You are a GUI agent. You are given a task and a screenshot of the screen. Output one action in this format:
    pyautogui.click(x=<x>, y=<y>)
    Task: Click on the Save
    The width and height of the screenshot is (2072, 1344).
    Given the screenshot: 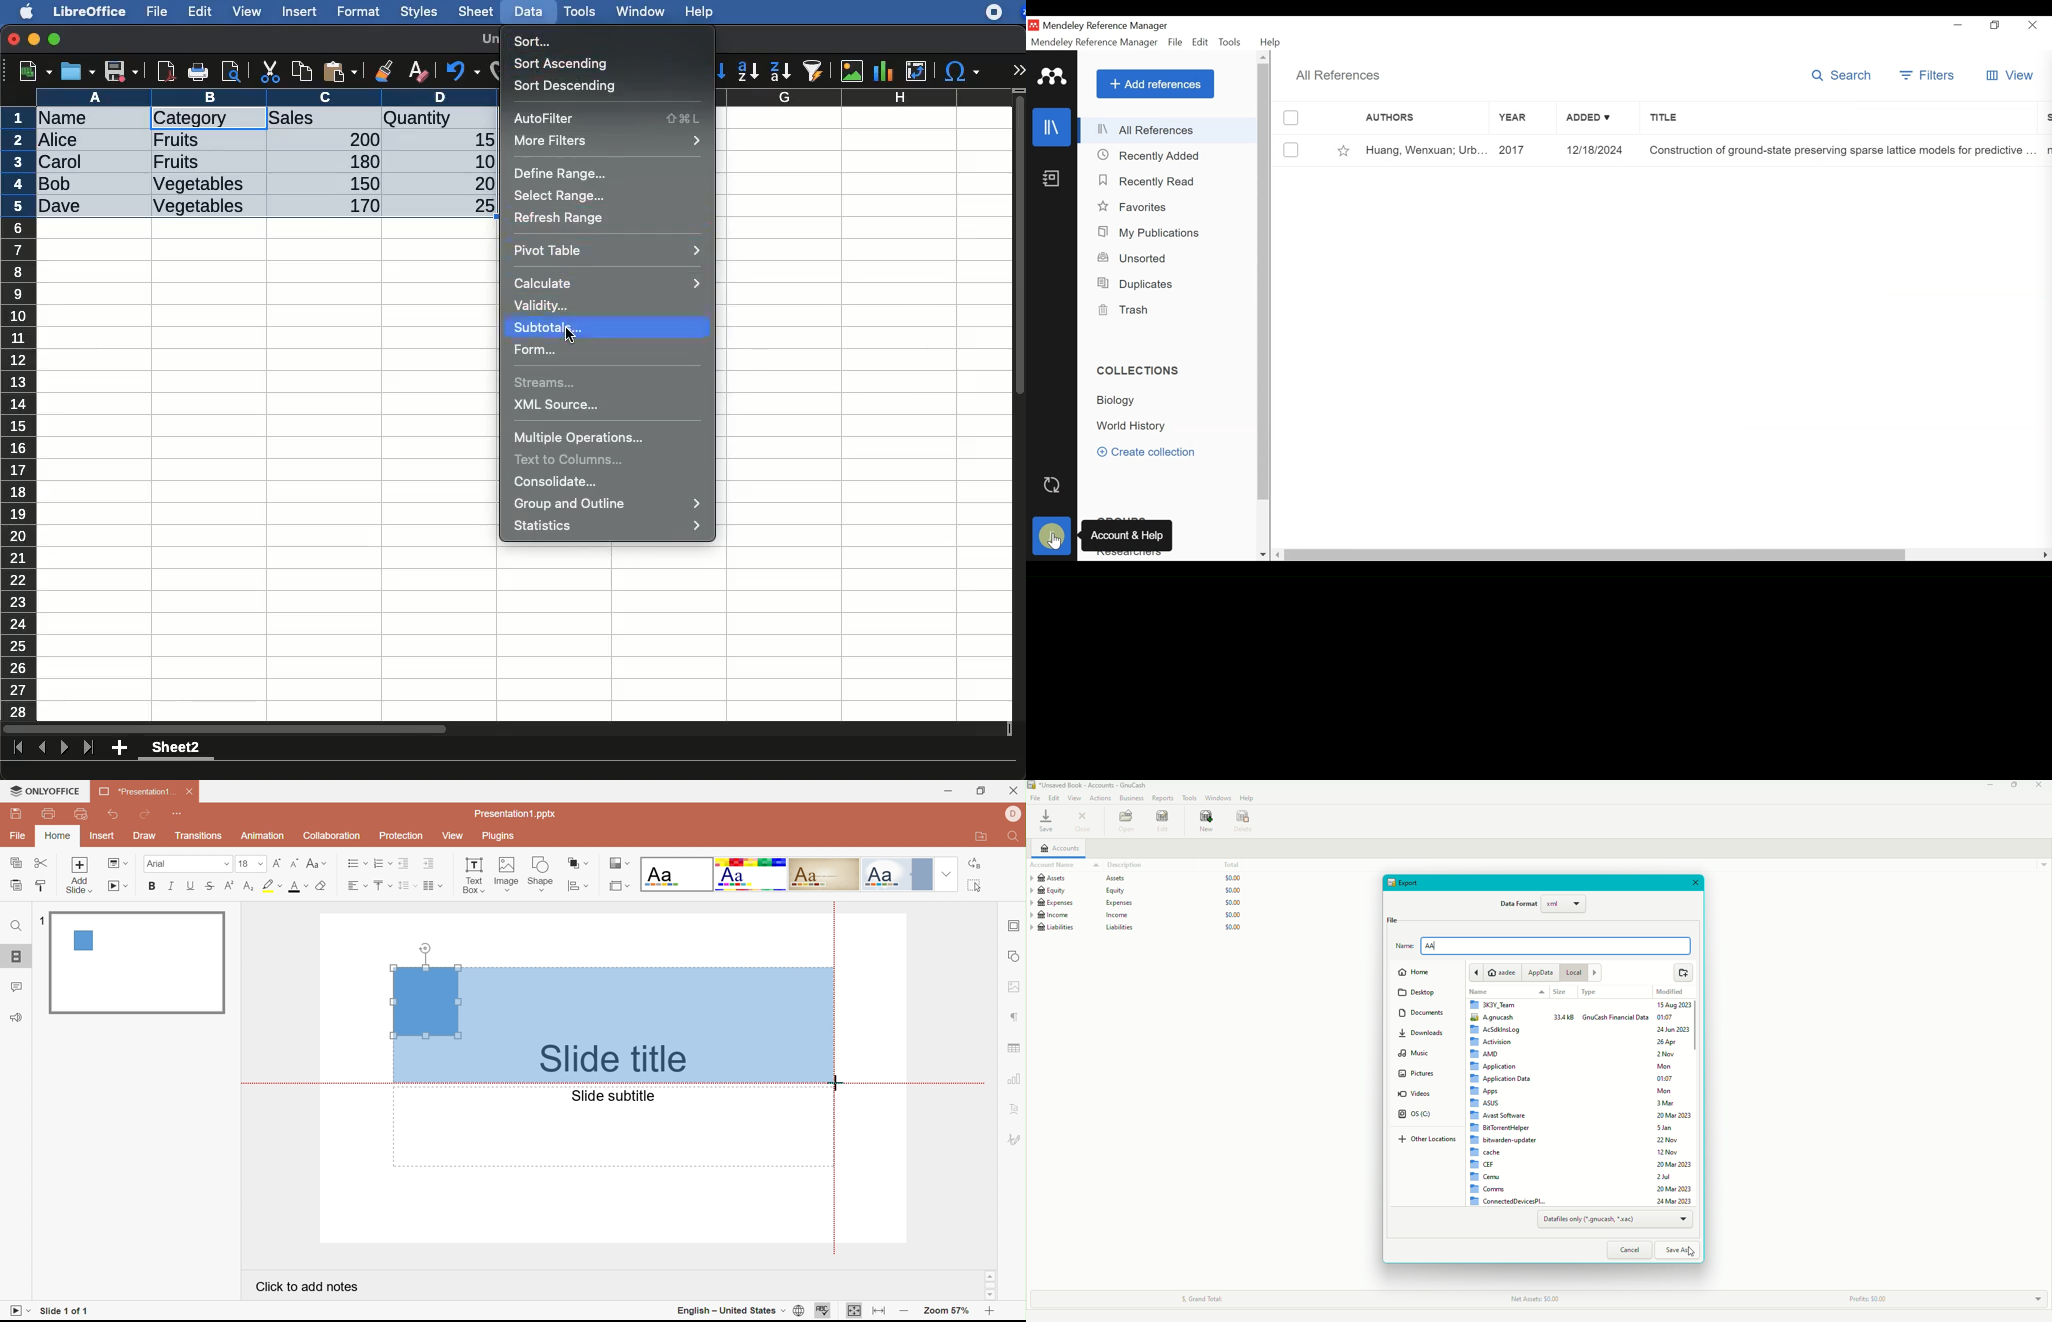 What is the action you would take?
    pyautogui.click(x=1047, y=821)
    